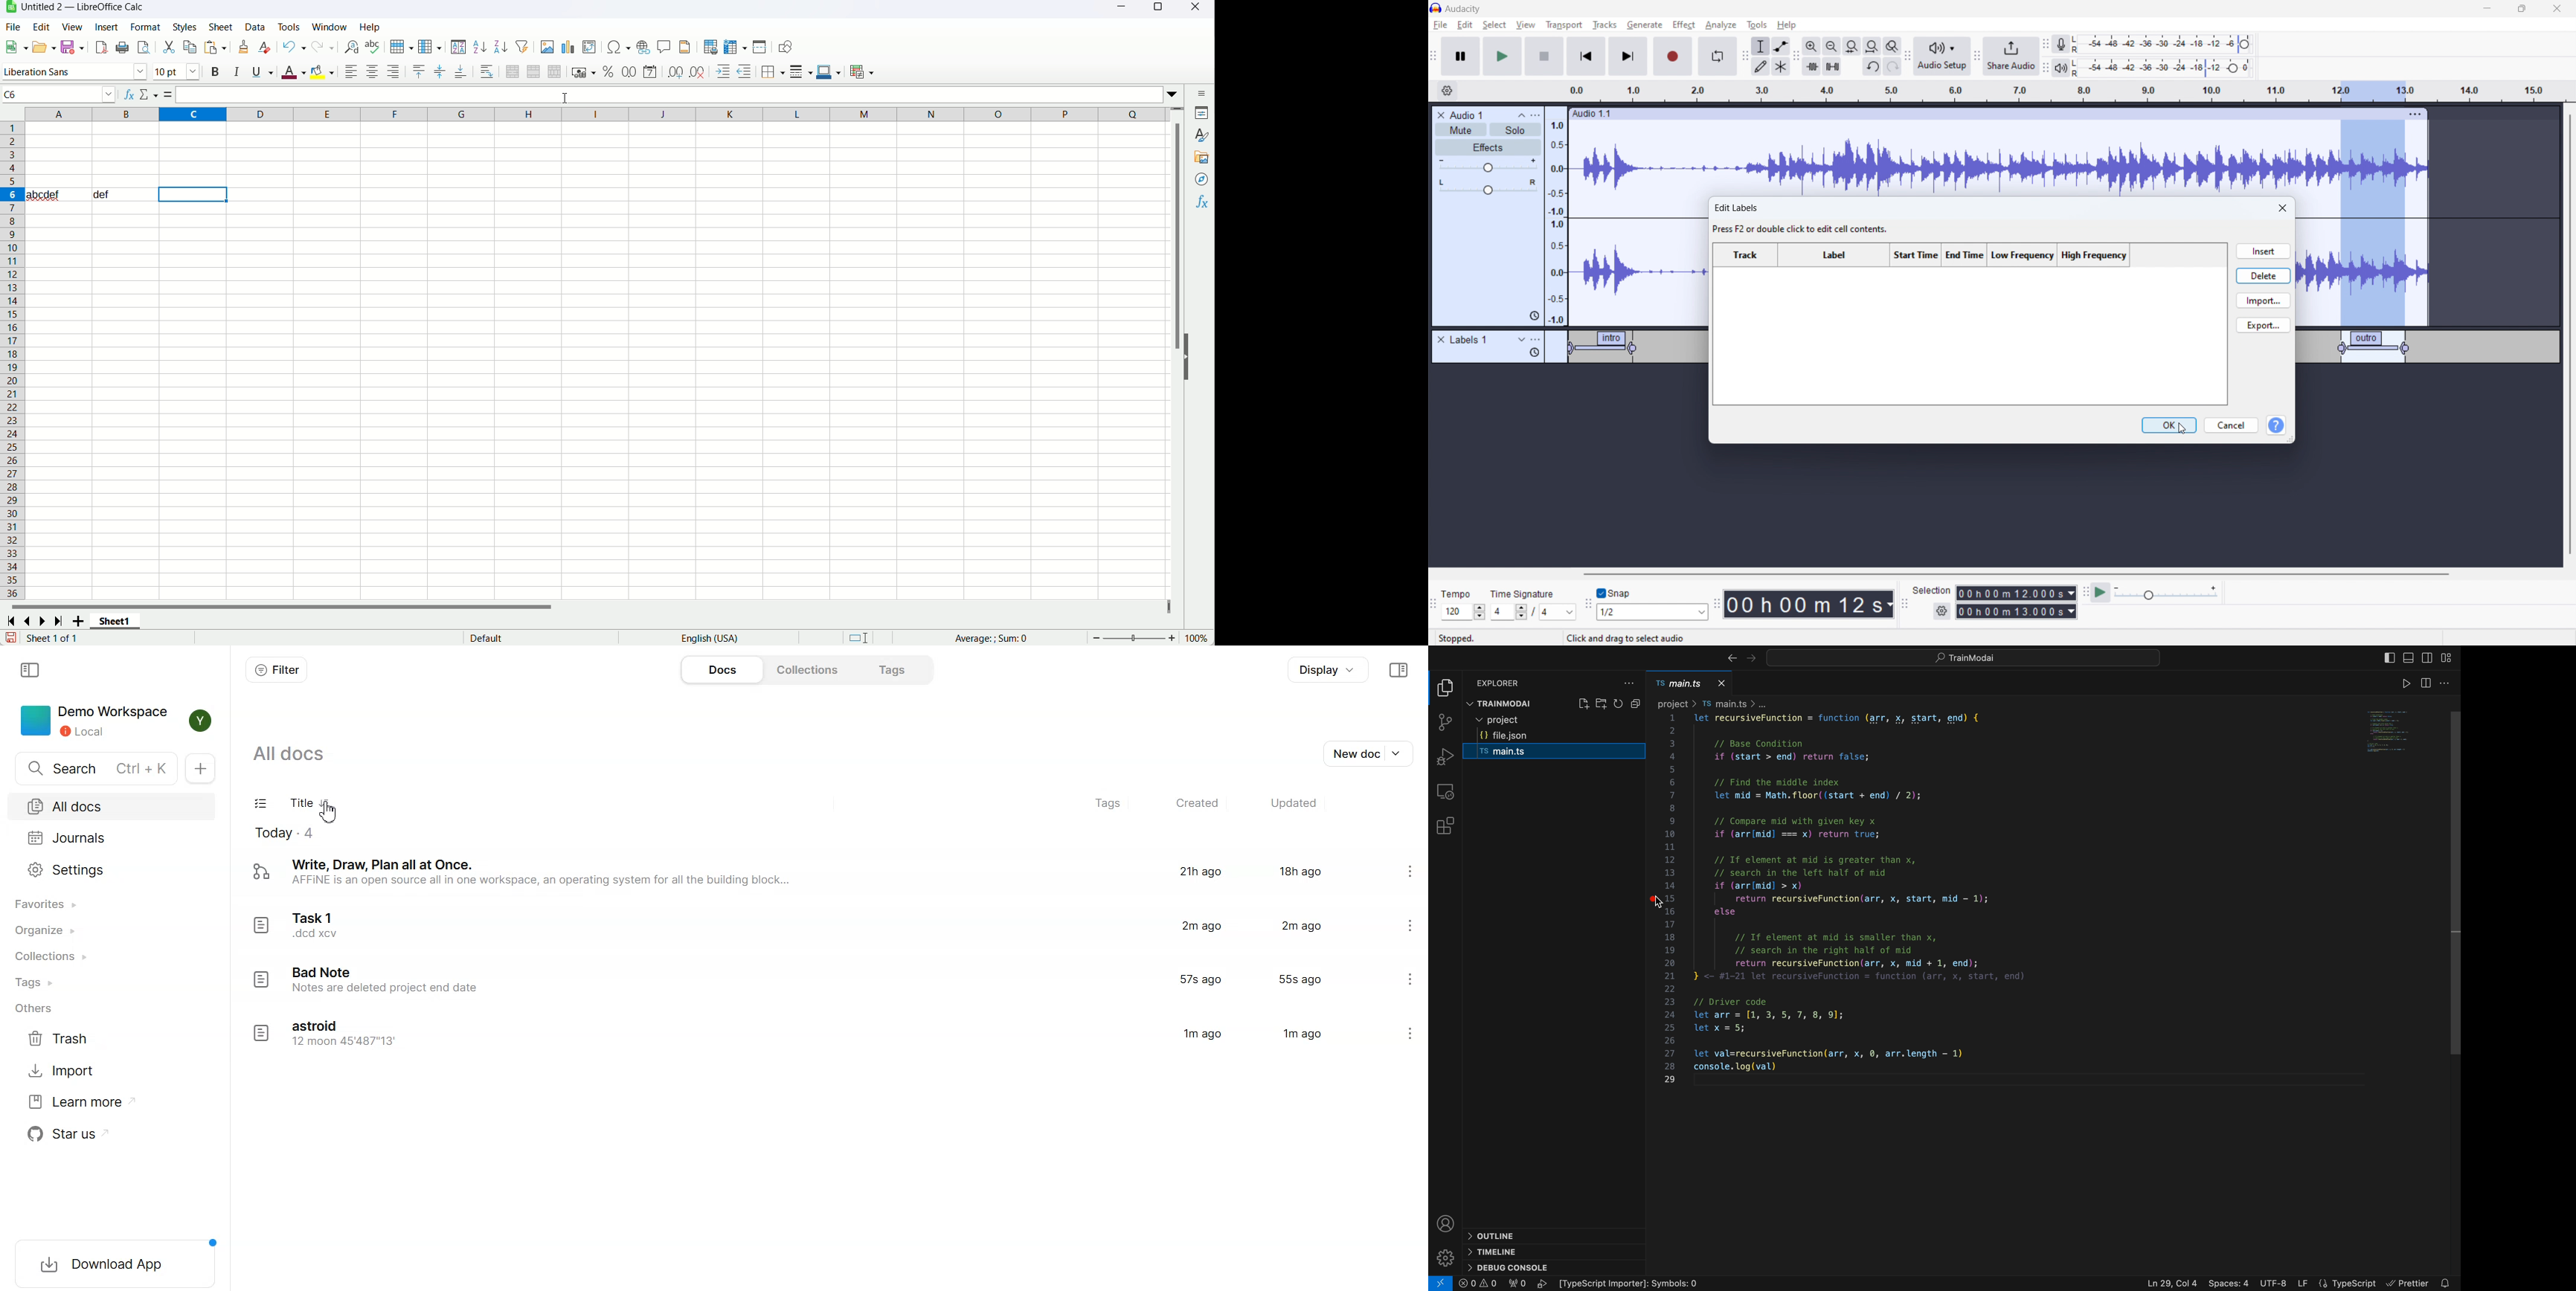  I want to click on , so click(1638, 705).